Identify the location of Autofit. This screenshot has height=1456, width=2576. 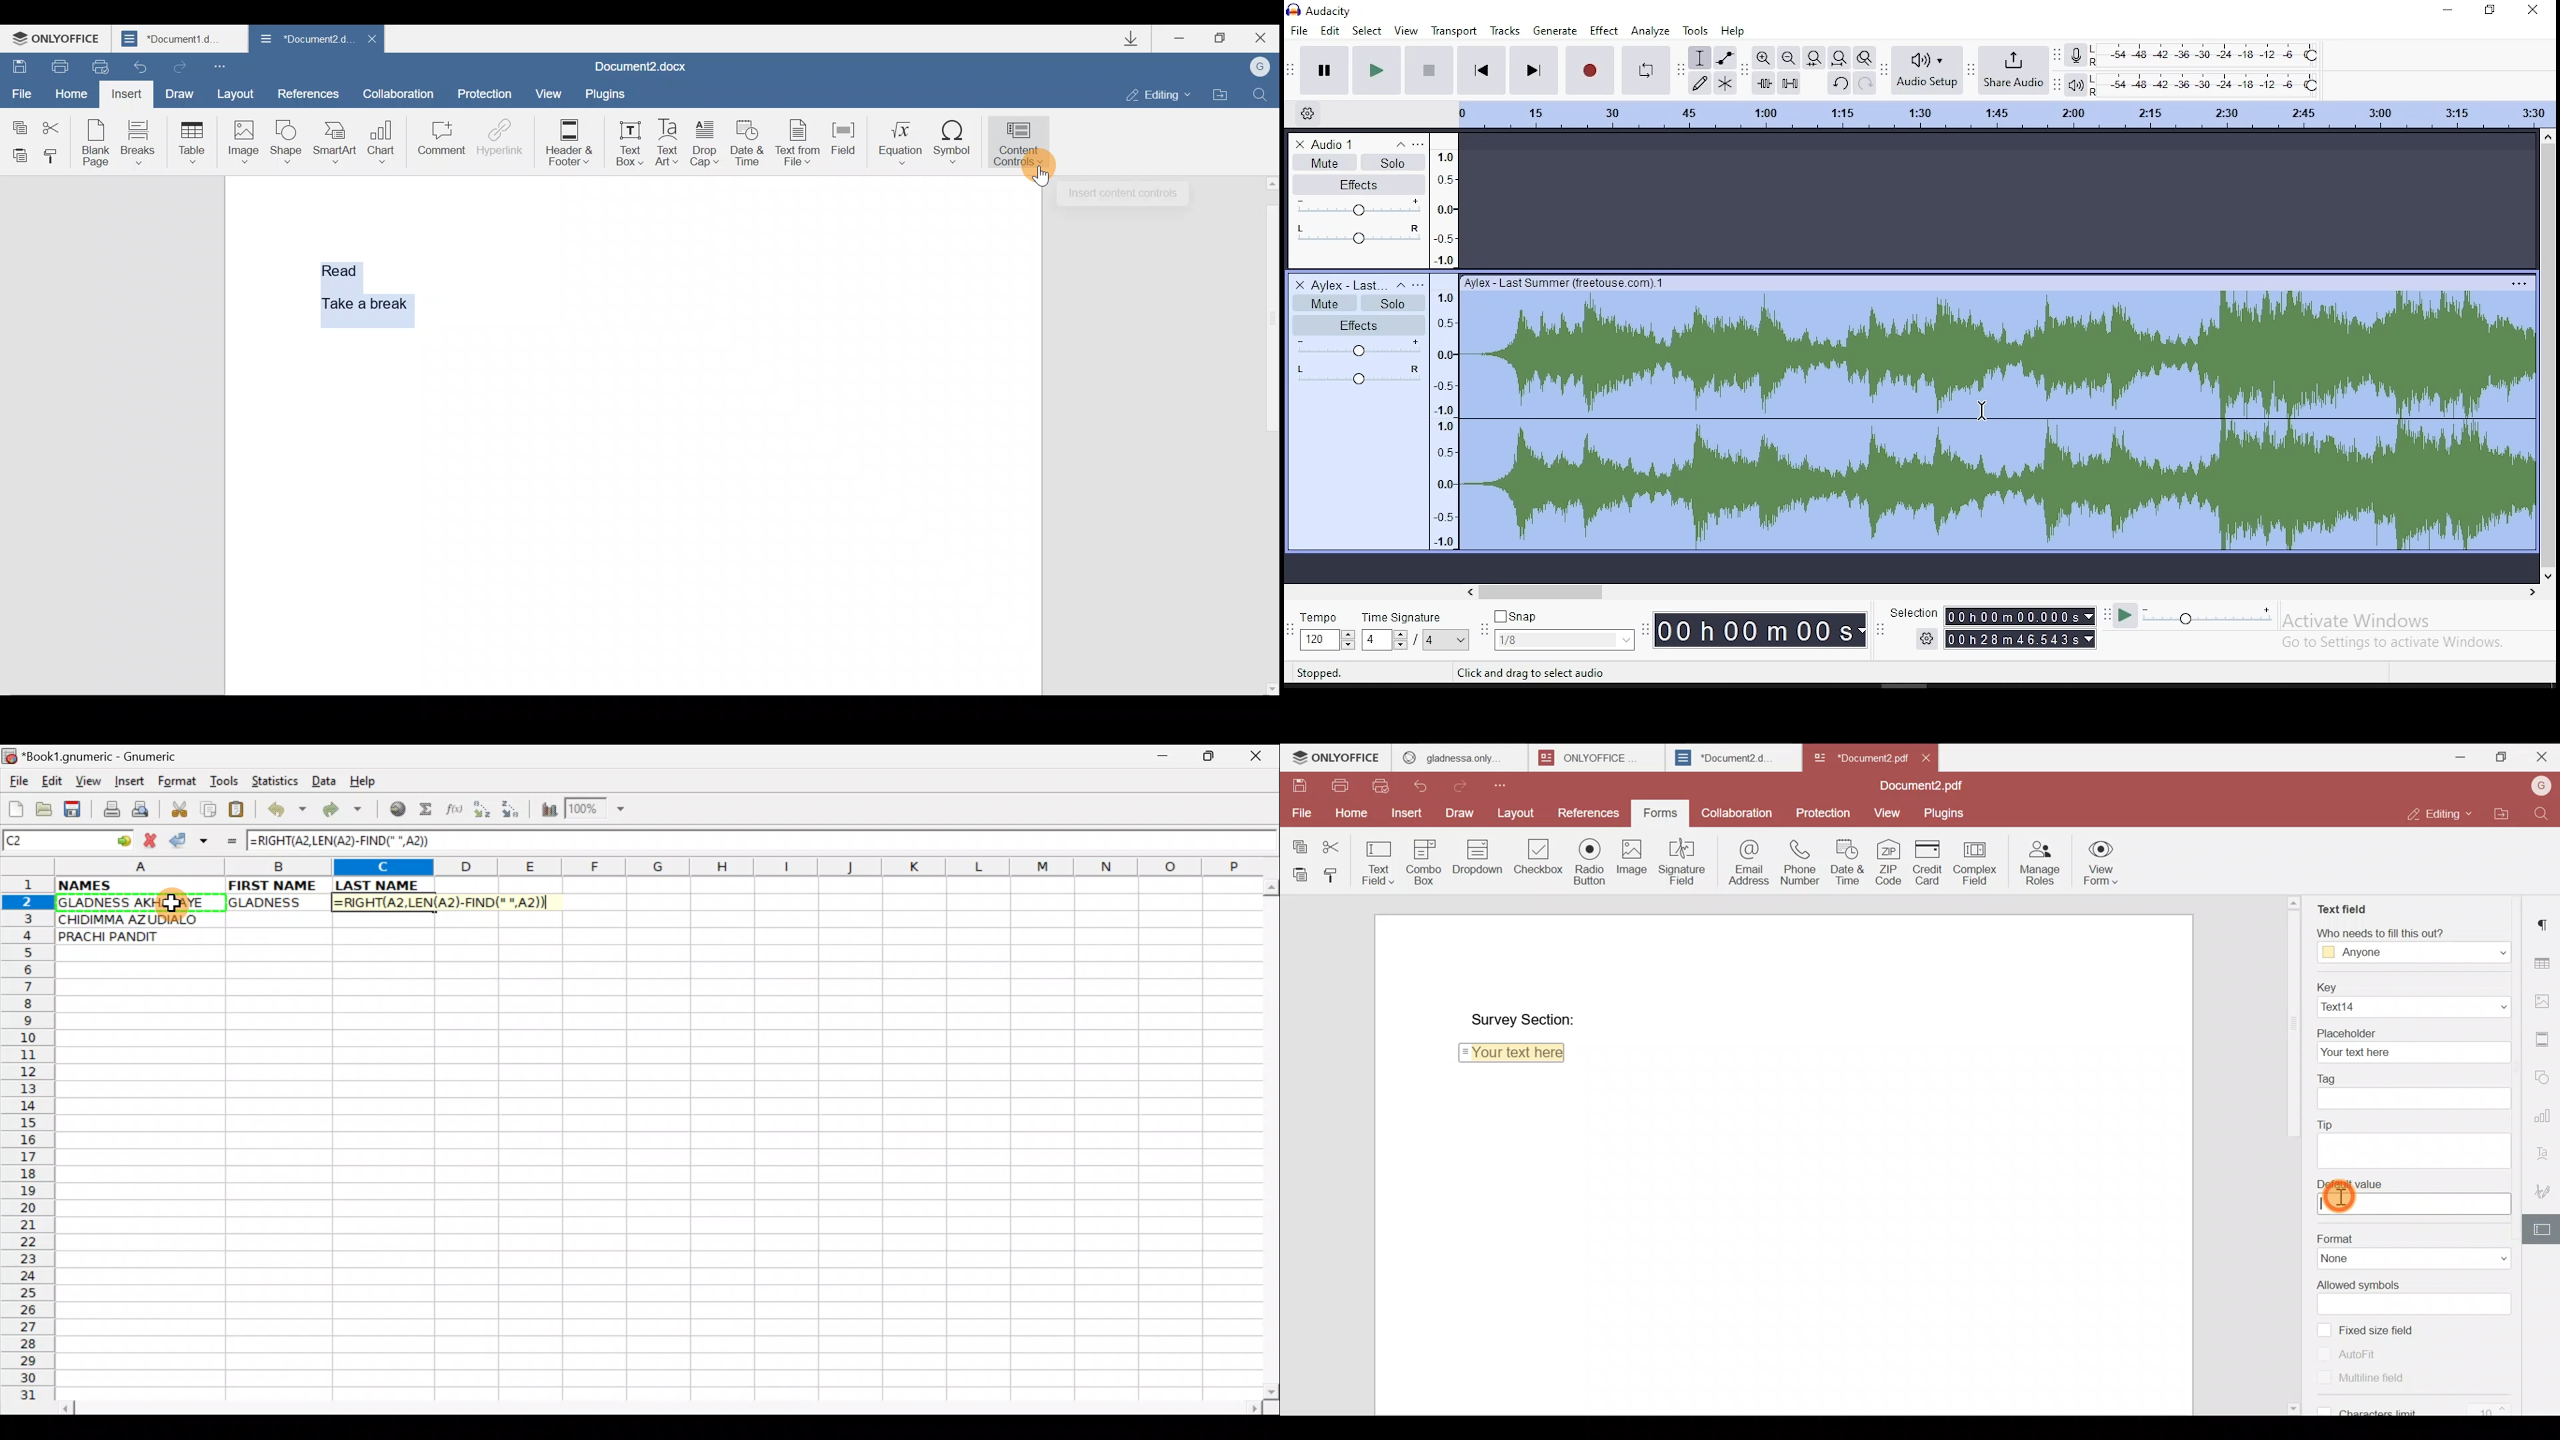
(2348, 1354).